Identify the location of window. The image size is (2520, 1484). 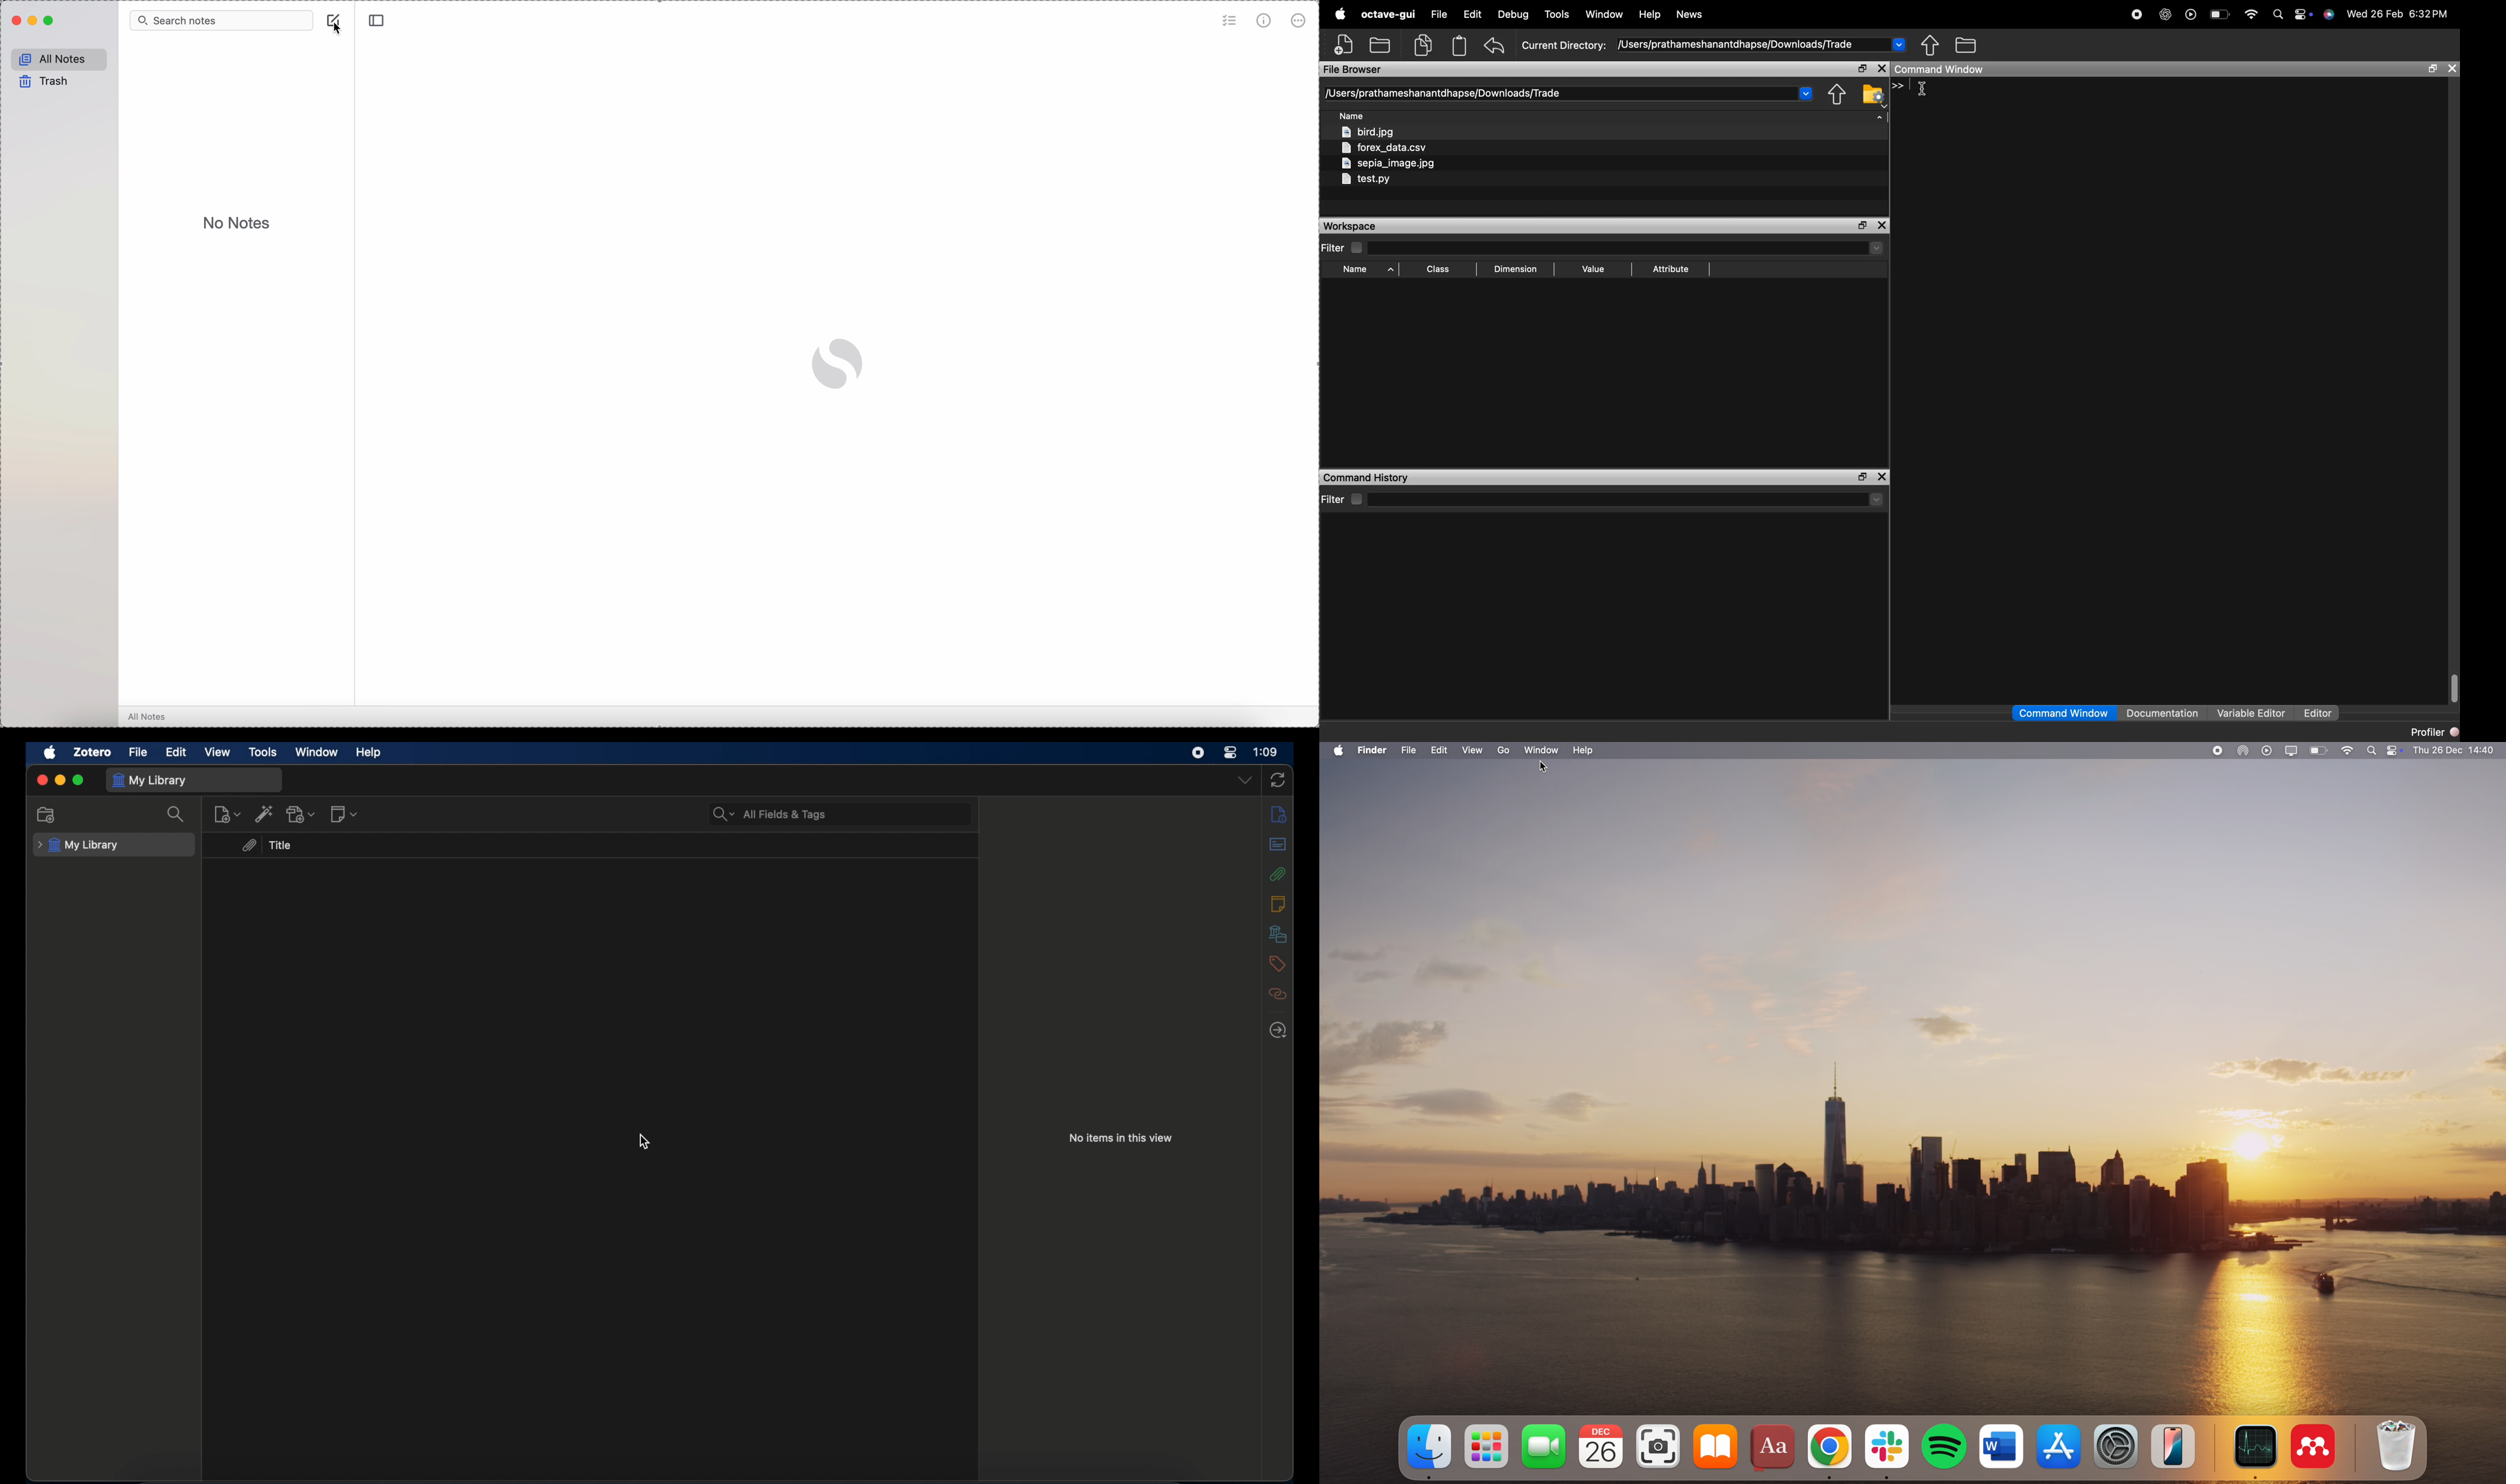
(1541, 752).